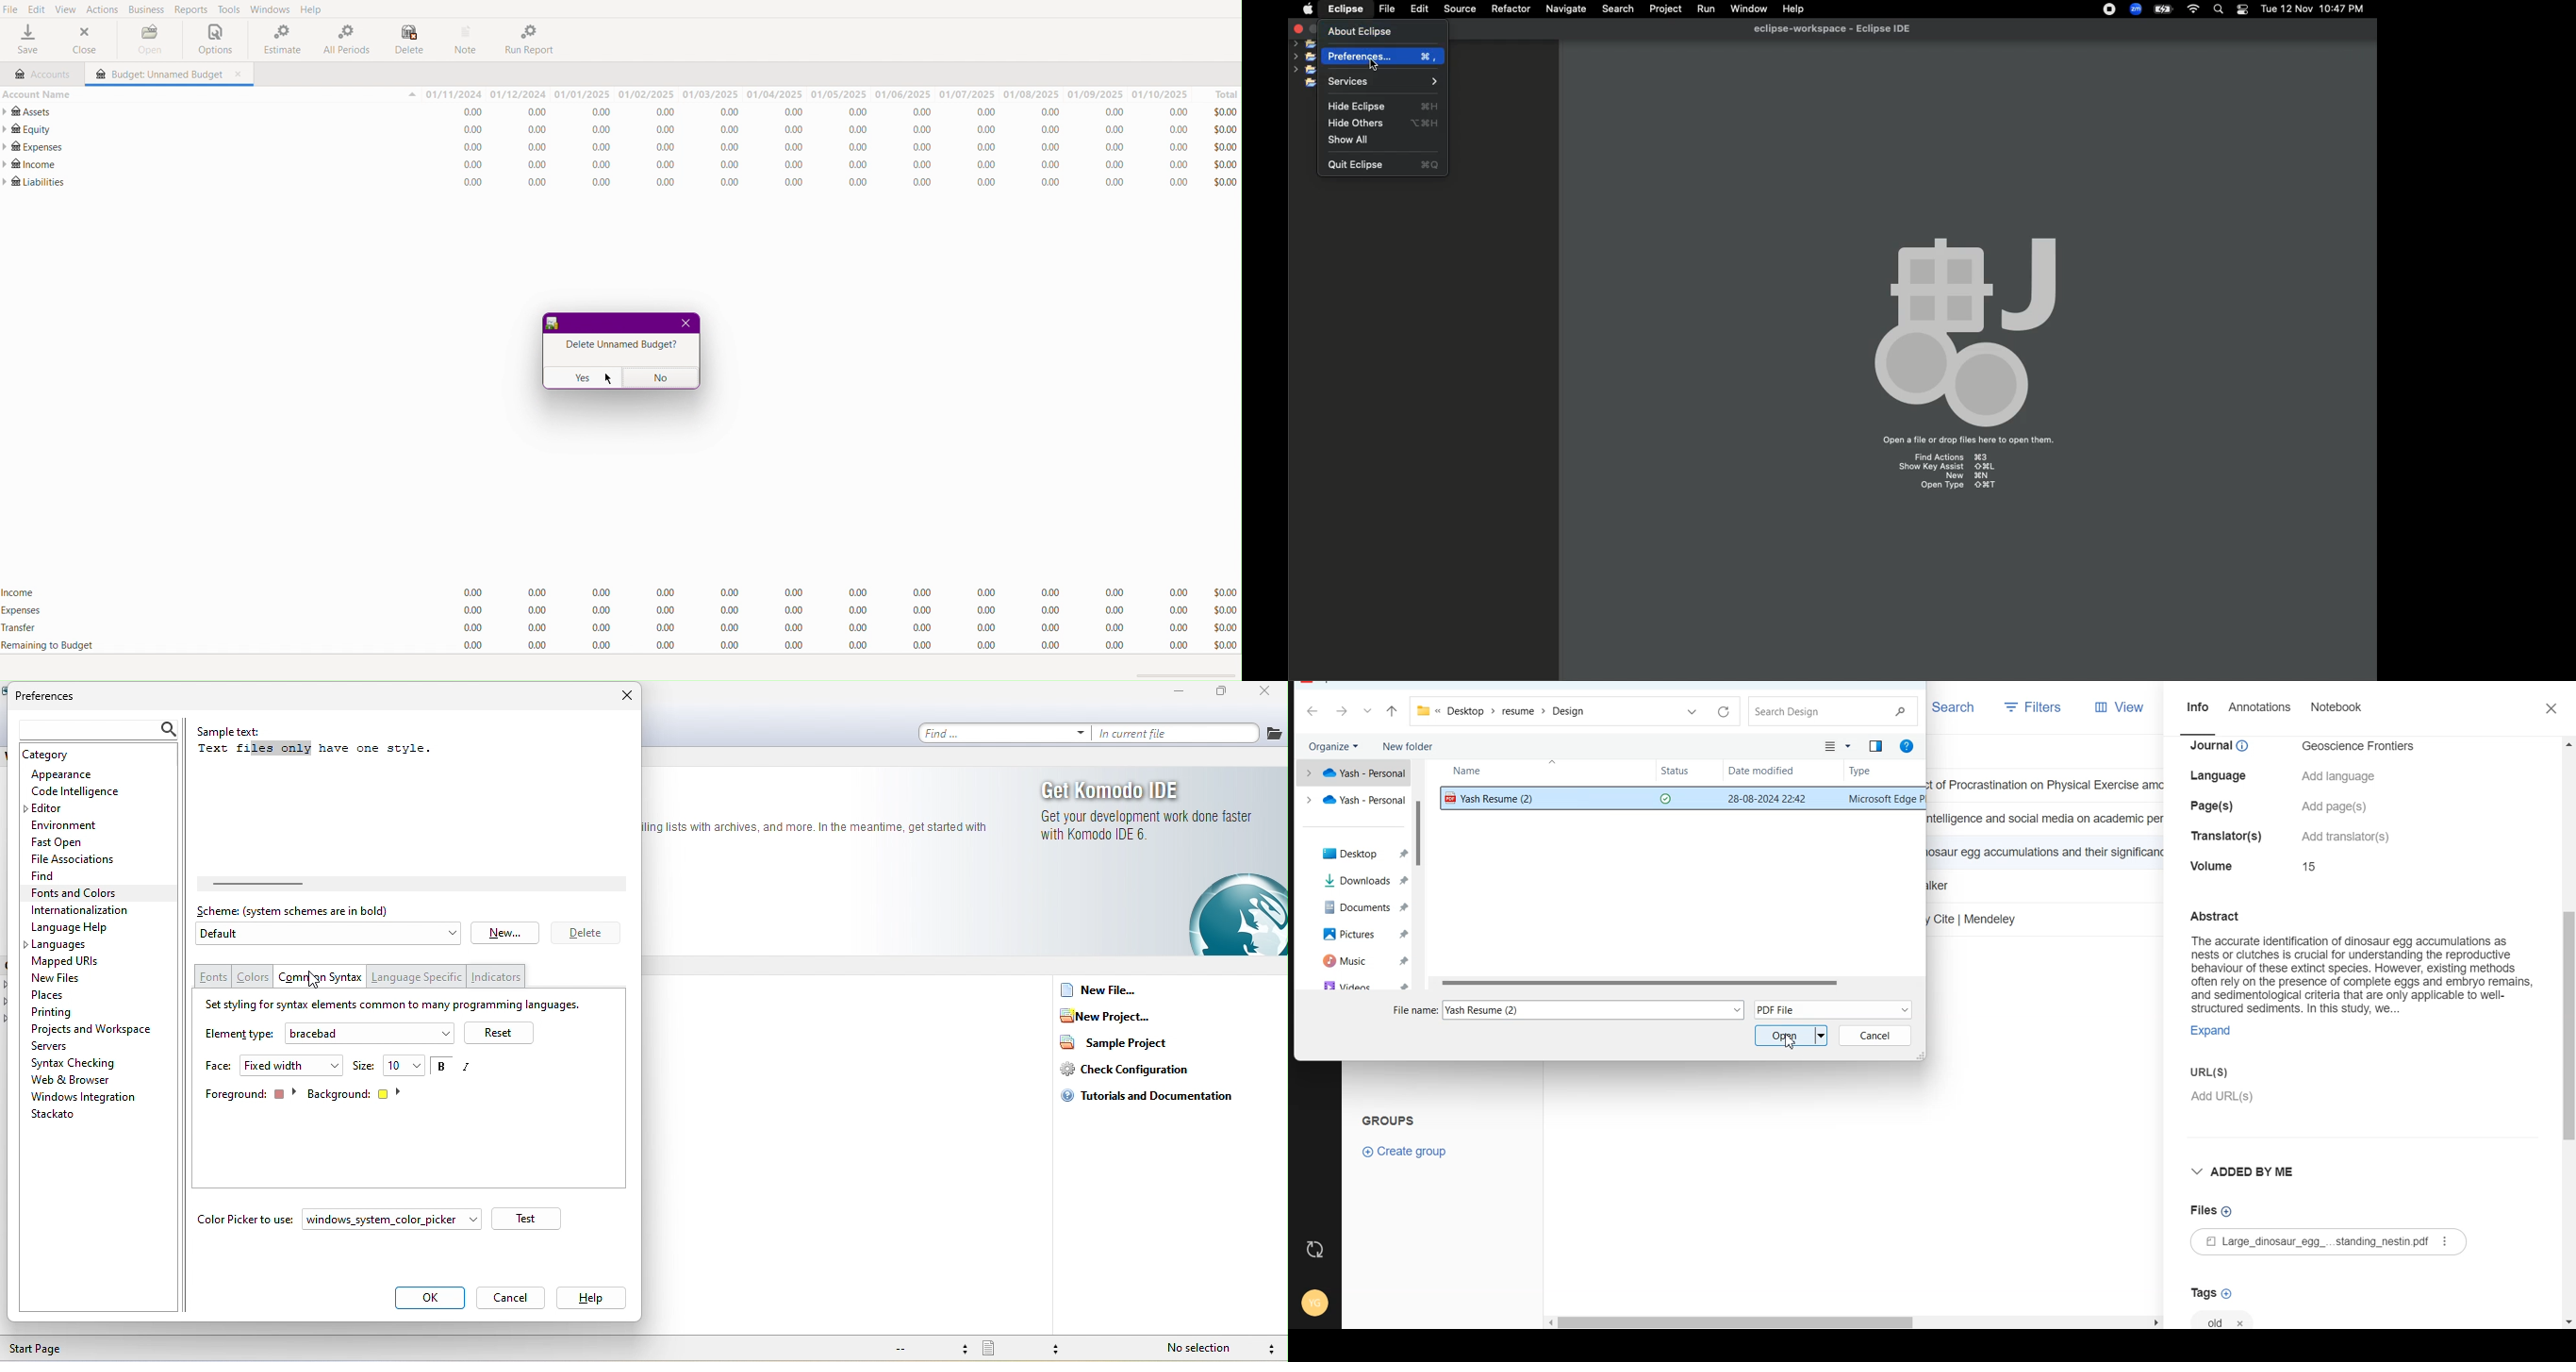 The height and width of the screenshot is (1372, 2576). What do you see at coordinates (2211, 1033) in the screenshot?
I see `expand` at bounding box center [2211, 1033].